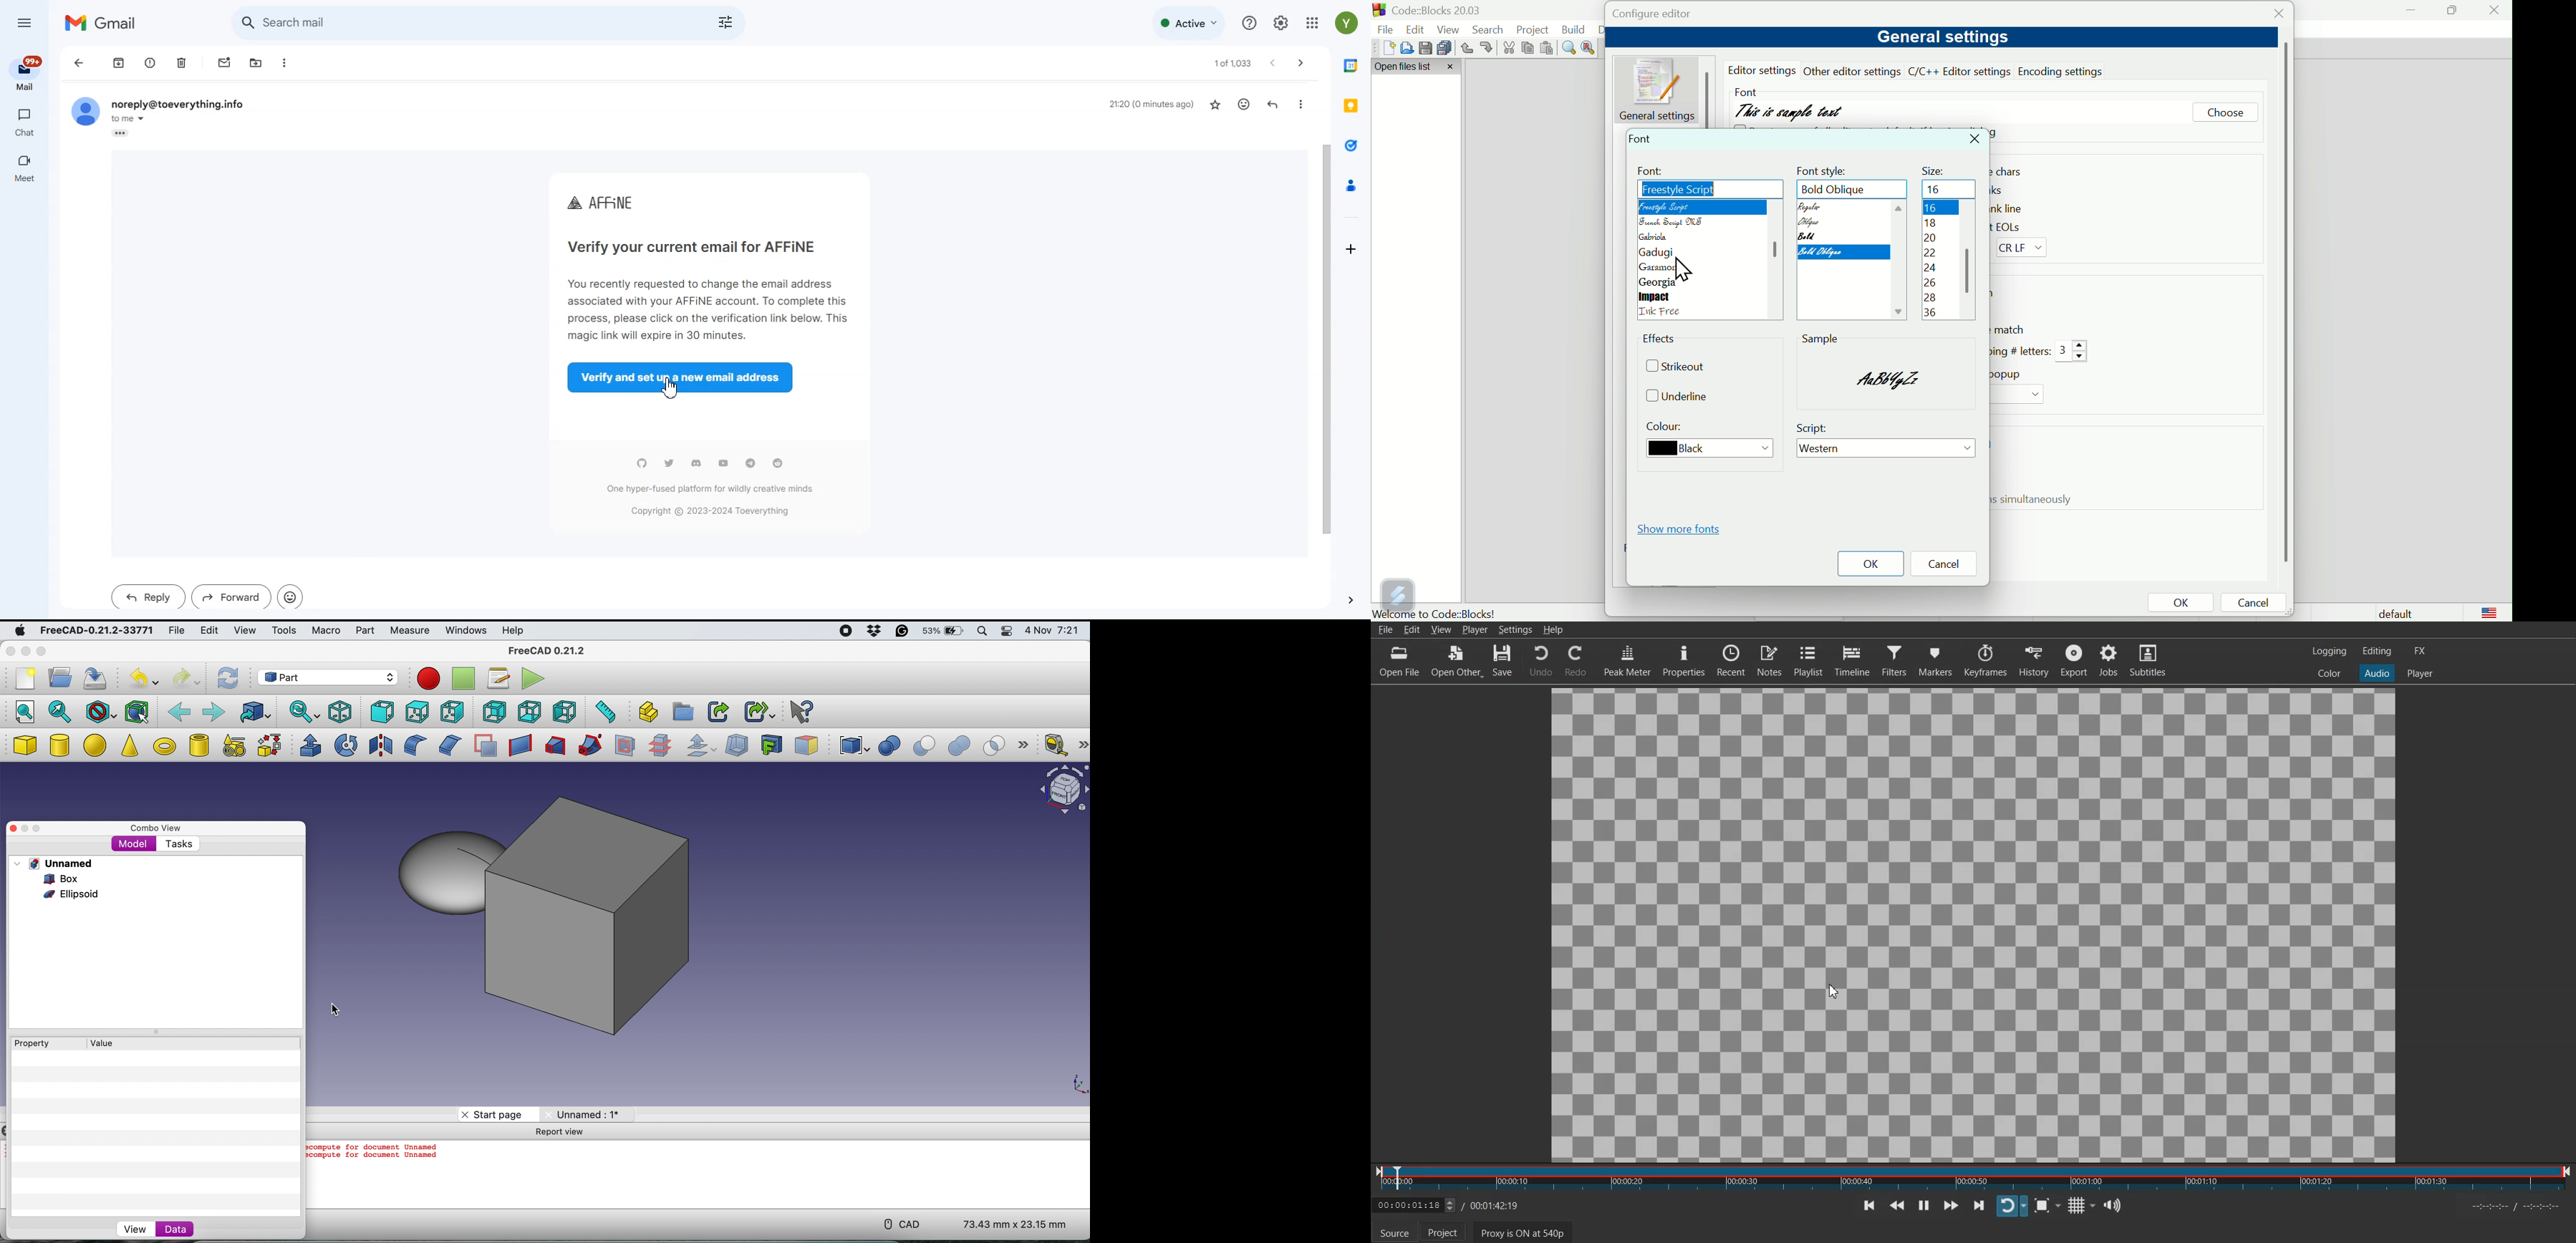  Describe the element at coordinates (2063, 70) in the screenshot. I see `Encoding settings` at that location.